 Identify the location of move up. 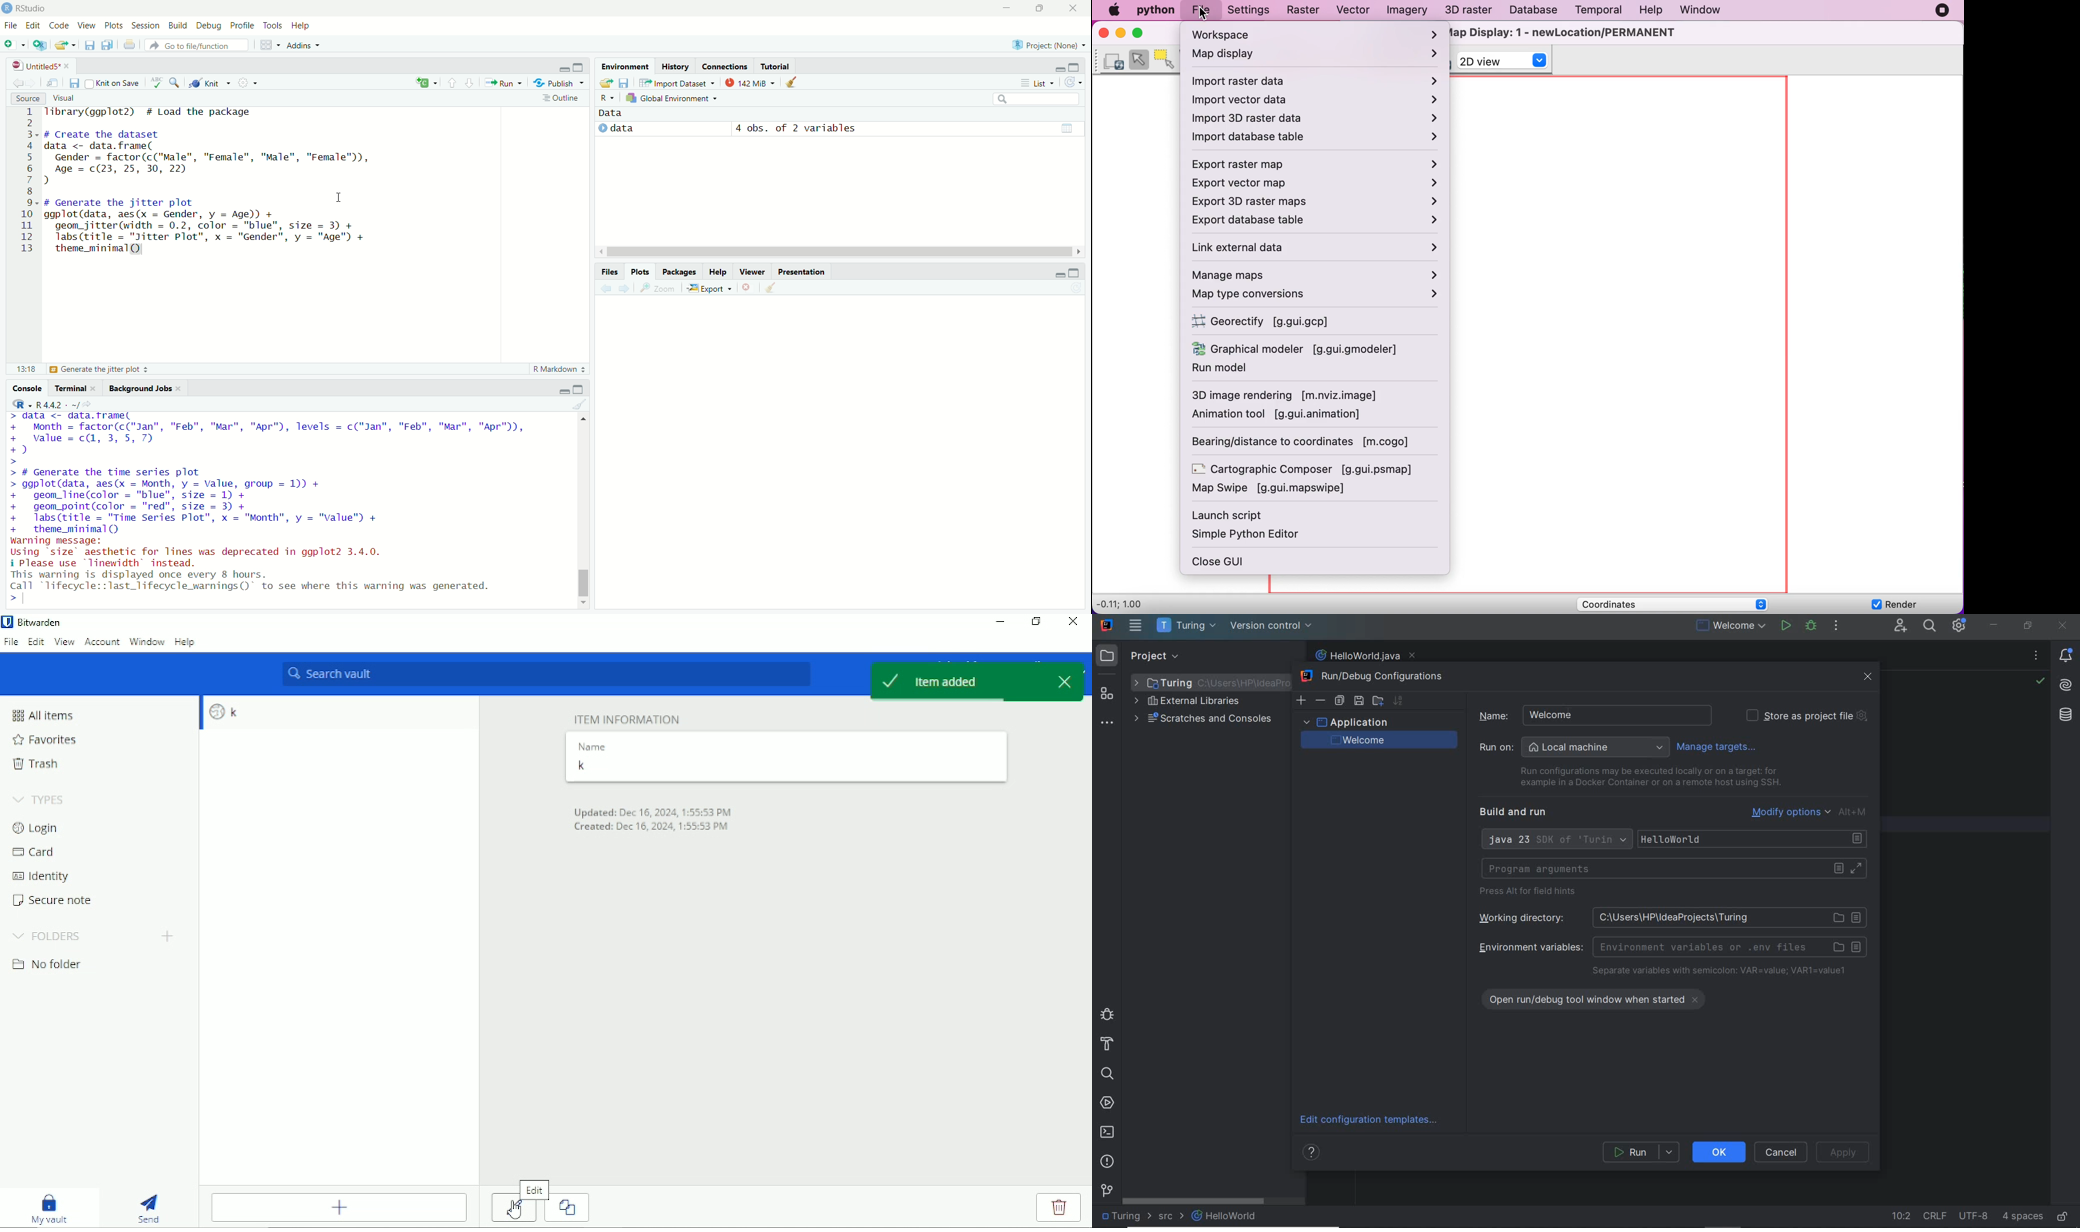
(583, 419).